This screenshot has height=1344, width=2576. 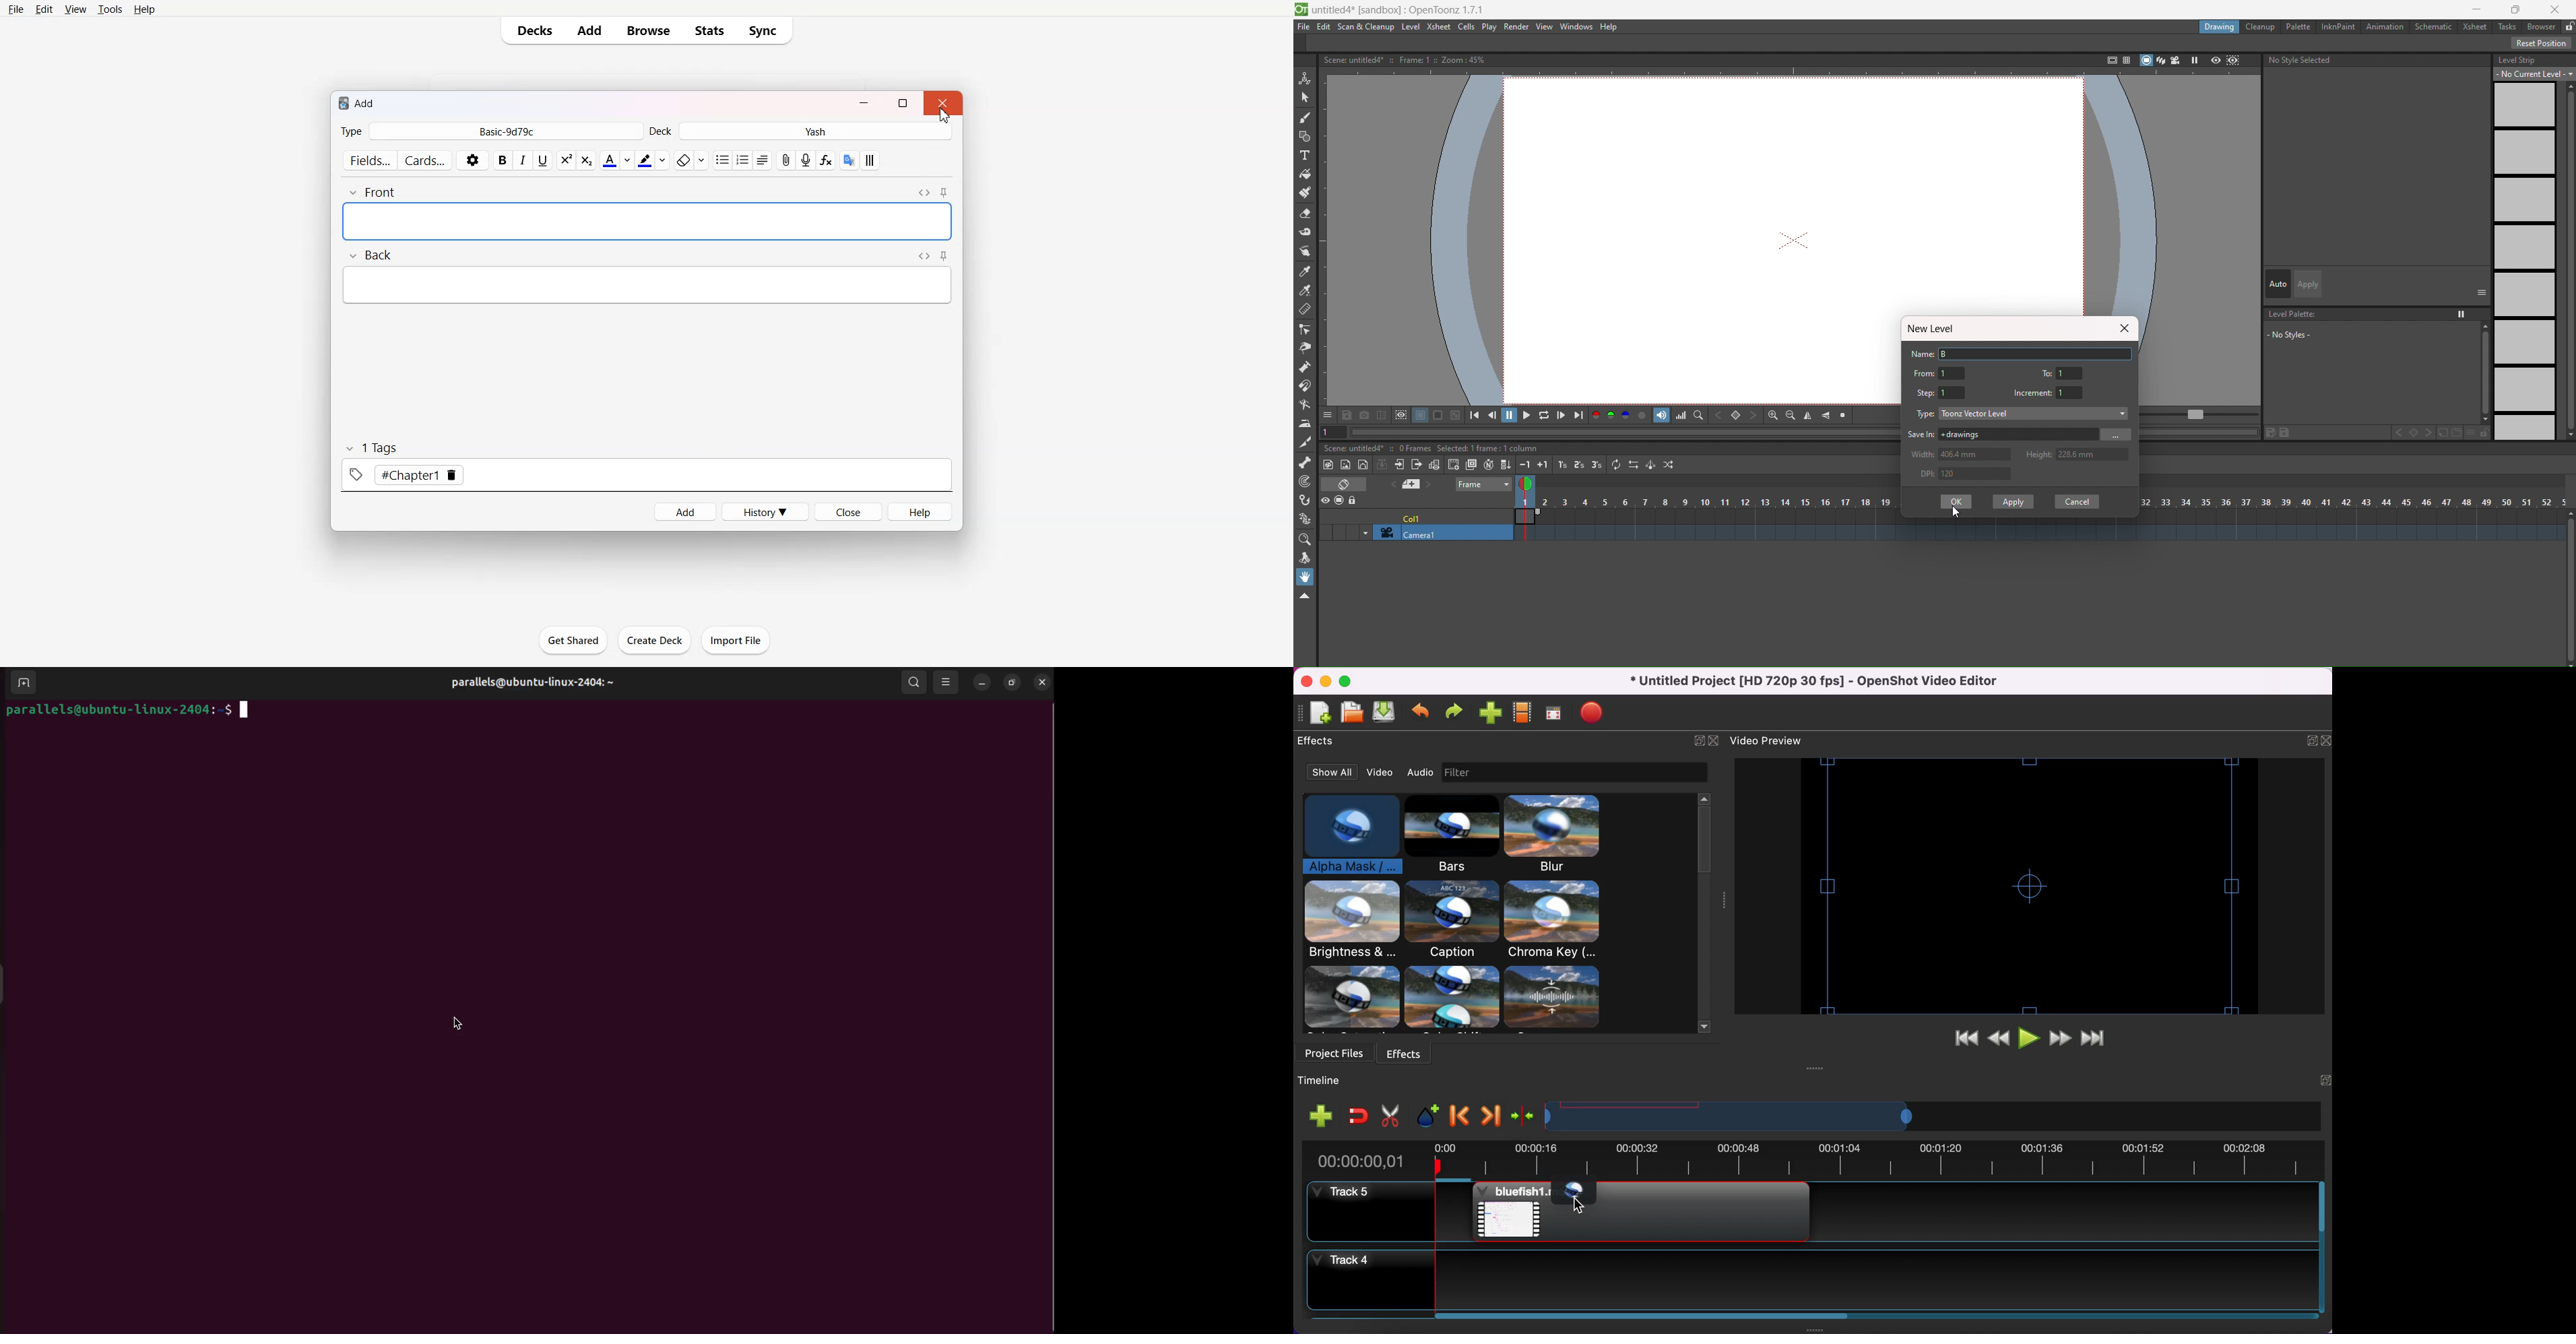 What do you see at coordinates (1977, 474) in the screenshot?
I see `120` at bounding box center [1977, 474].